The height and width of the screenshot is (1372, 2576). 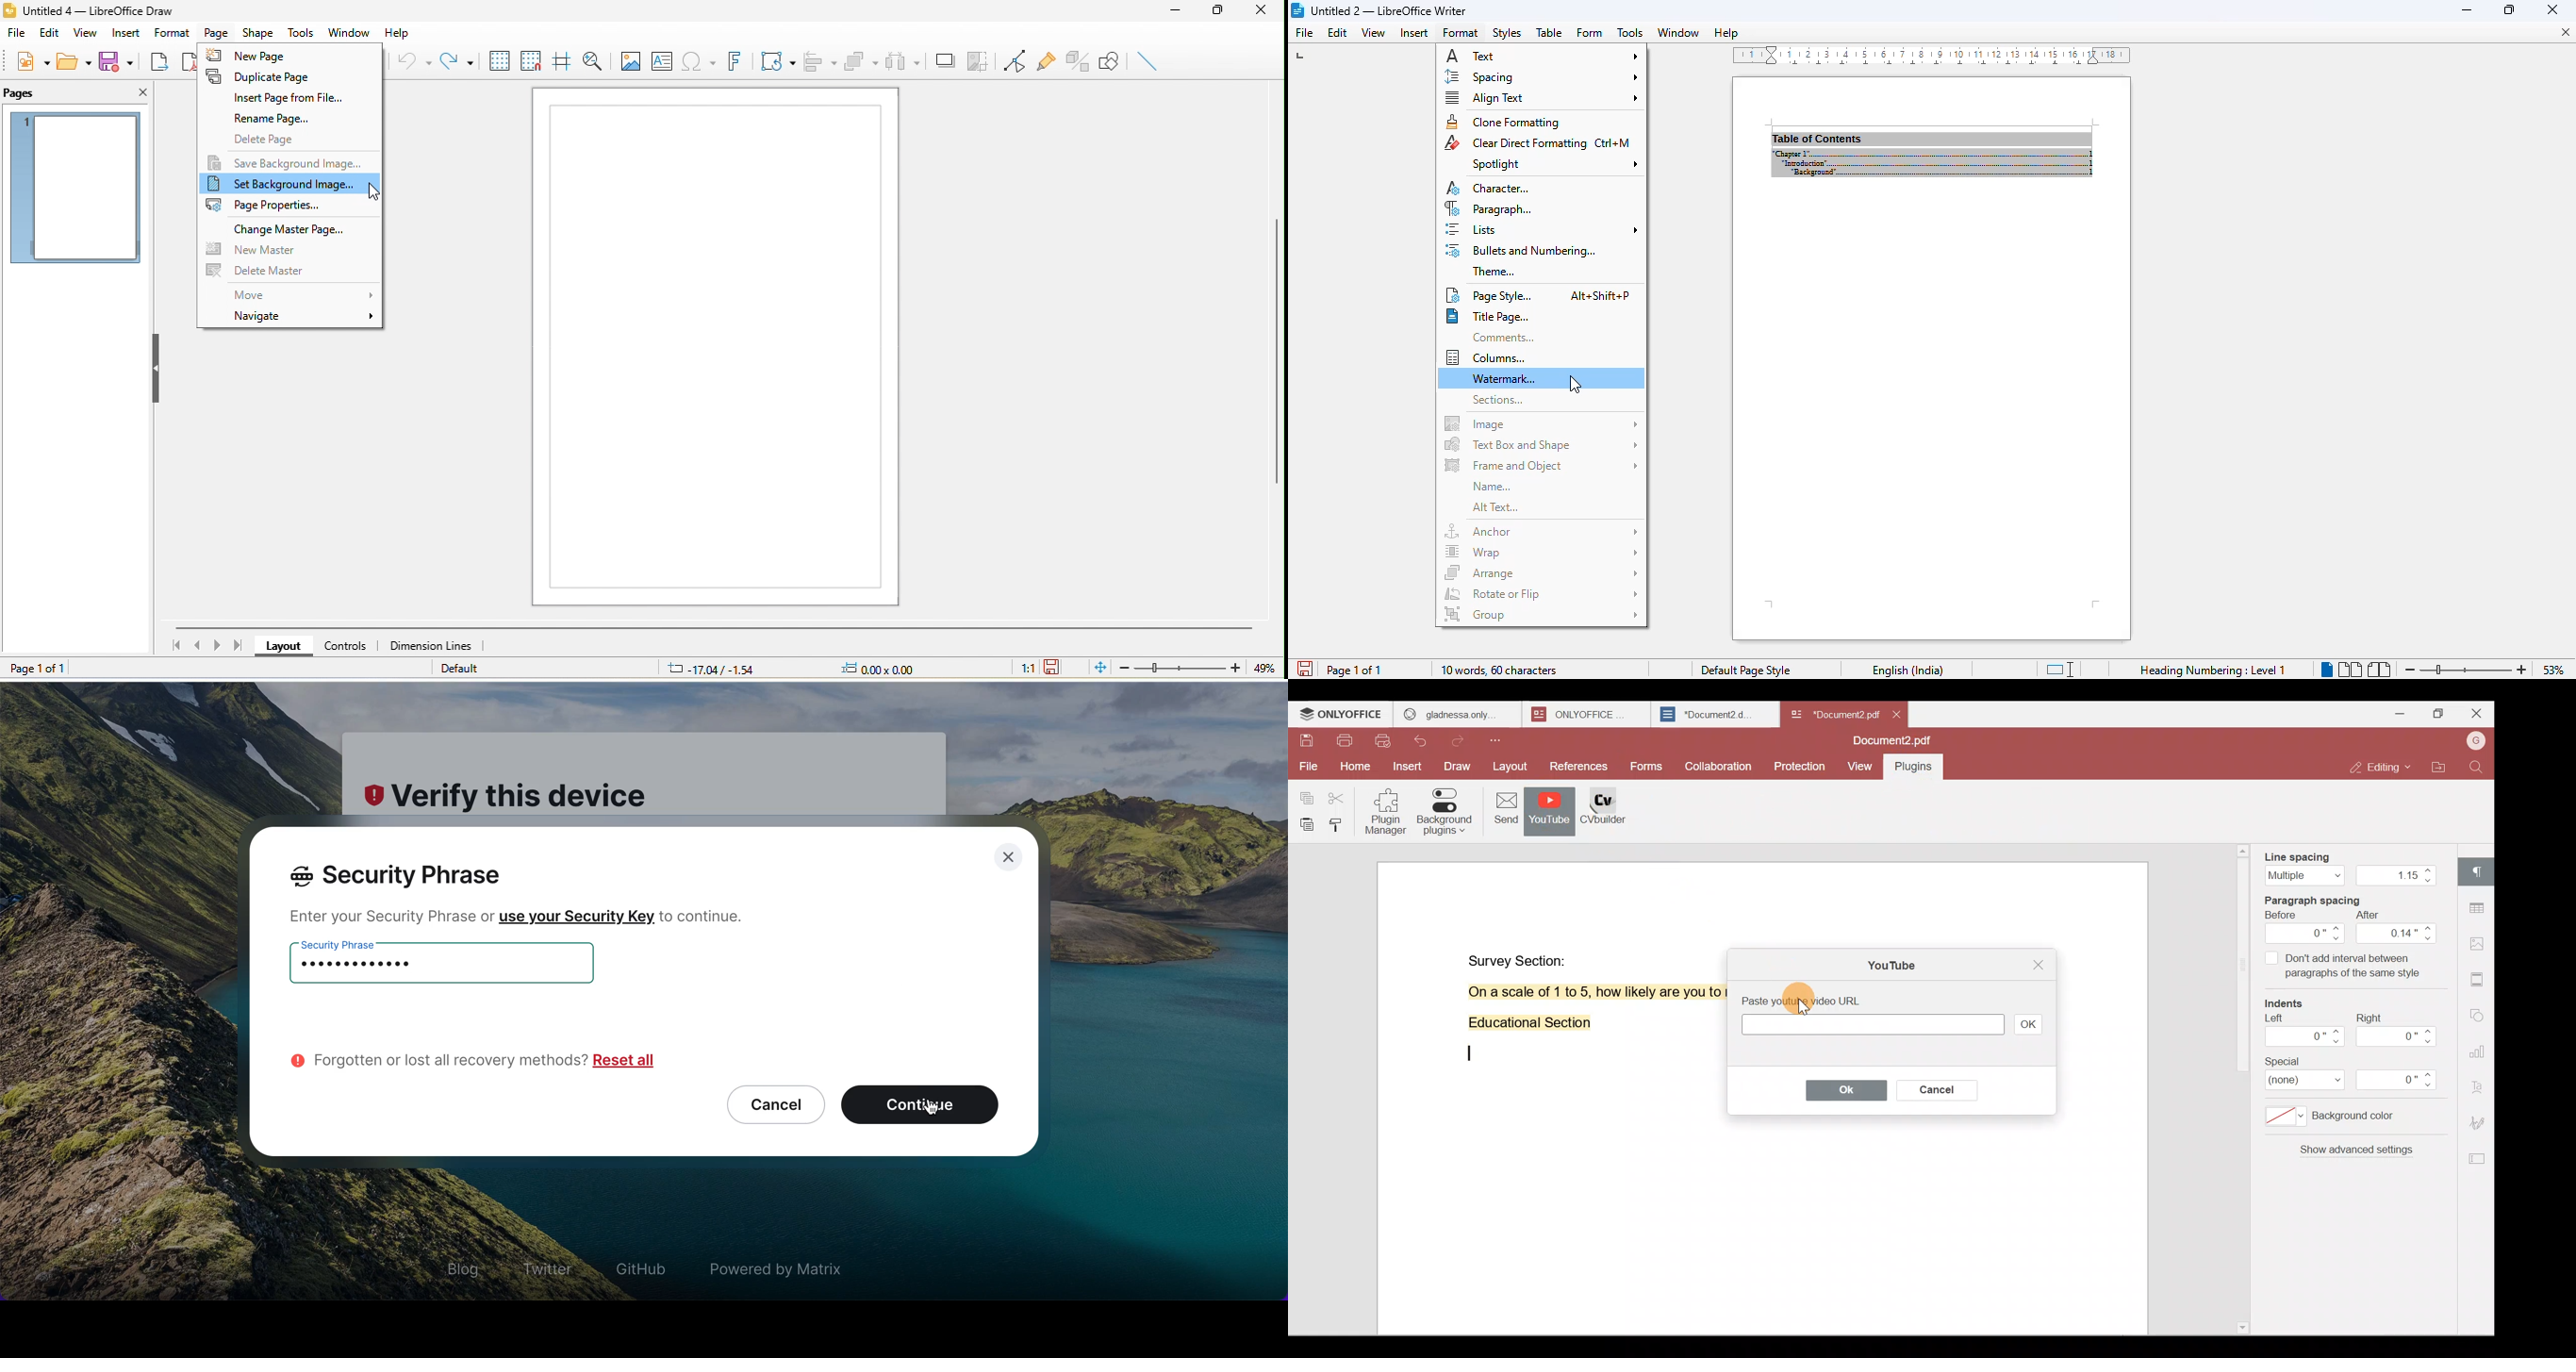 What do you see at coordinates (716, 346) in the screenshot?
I see `canvas` at bounding box center [716, 346].